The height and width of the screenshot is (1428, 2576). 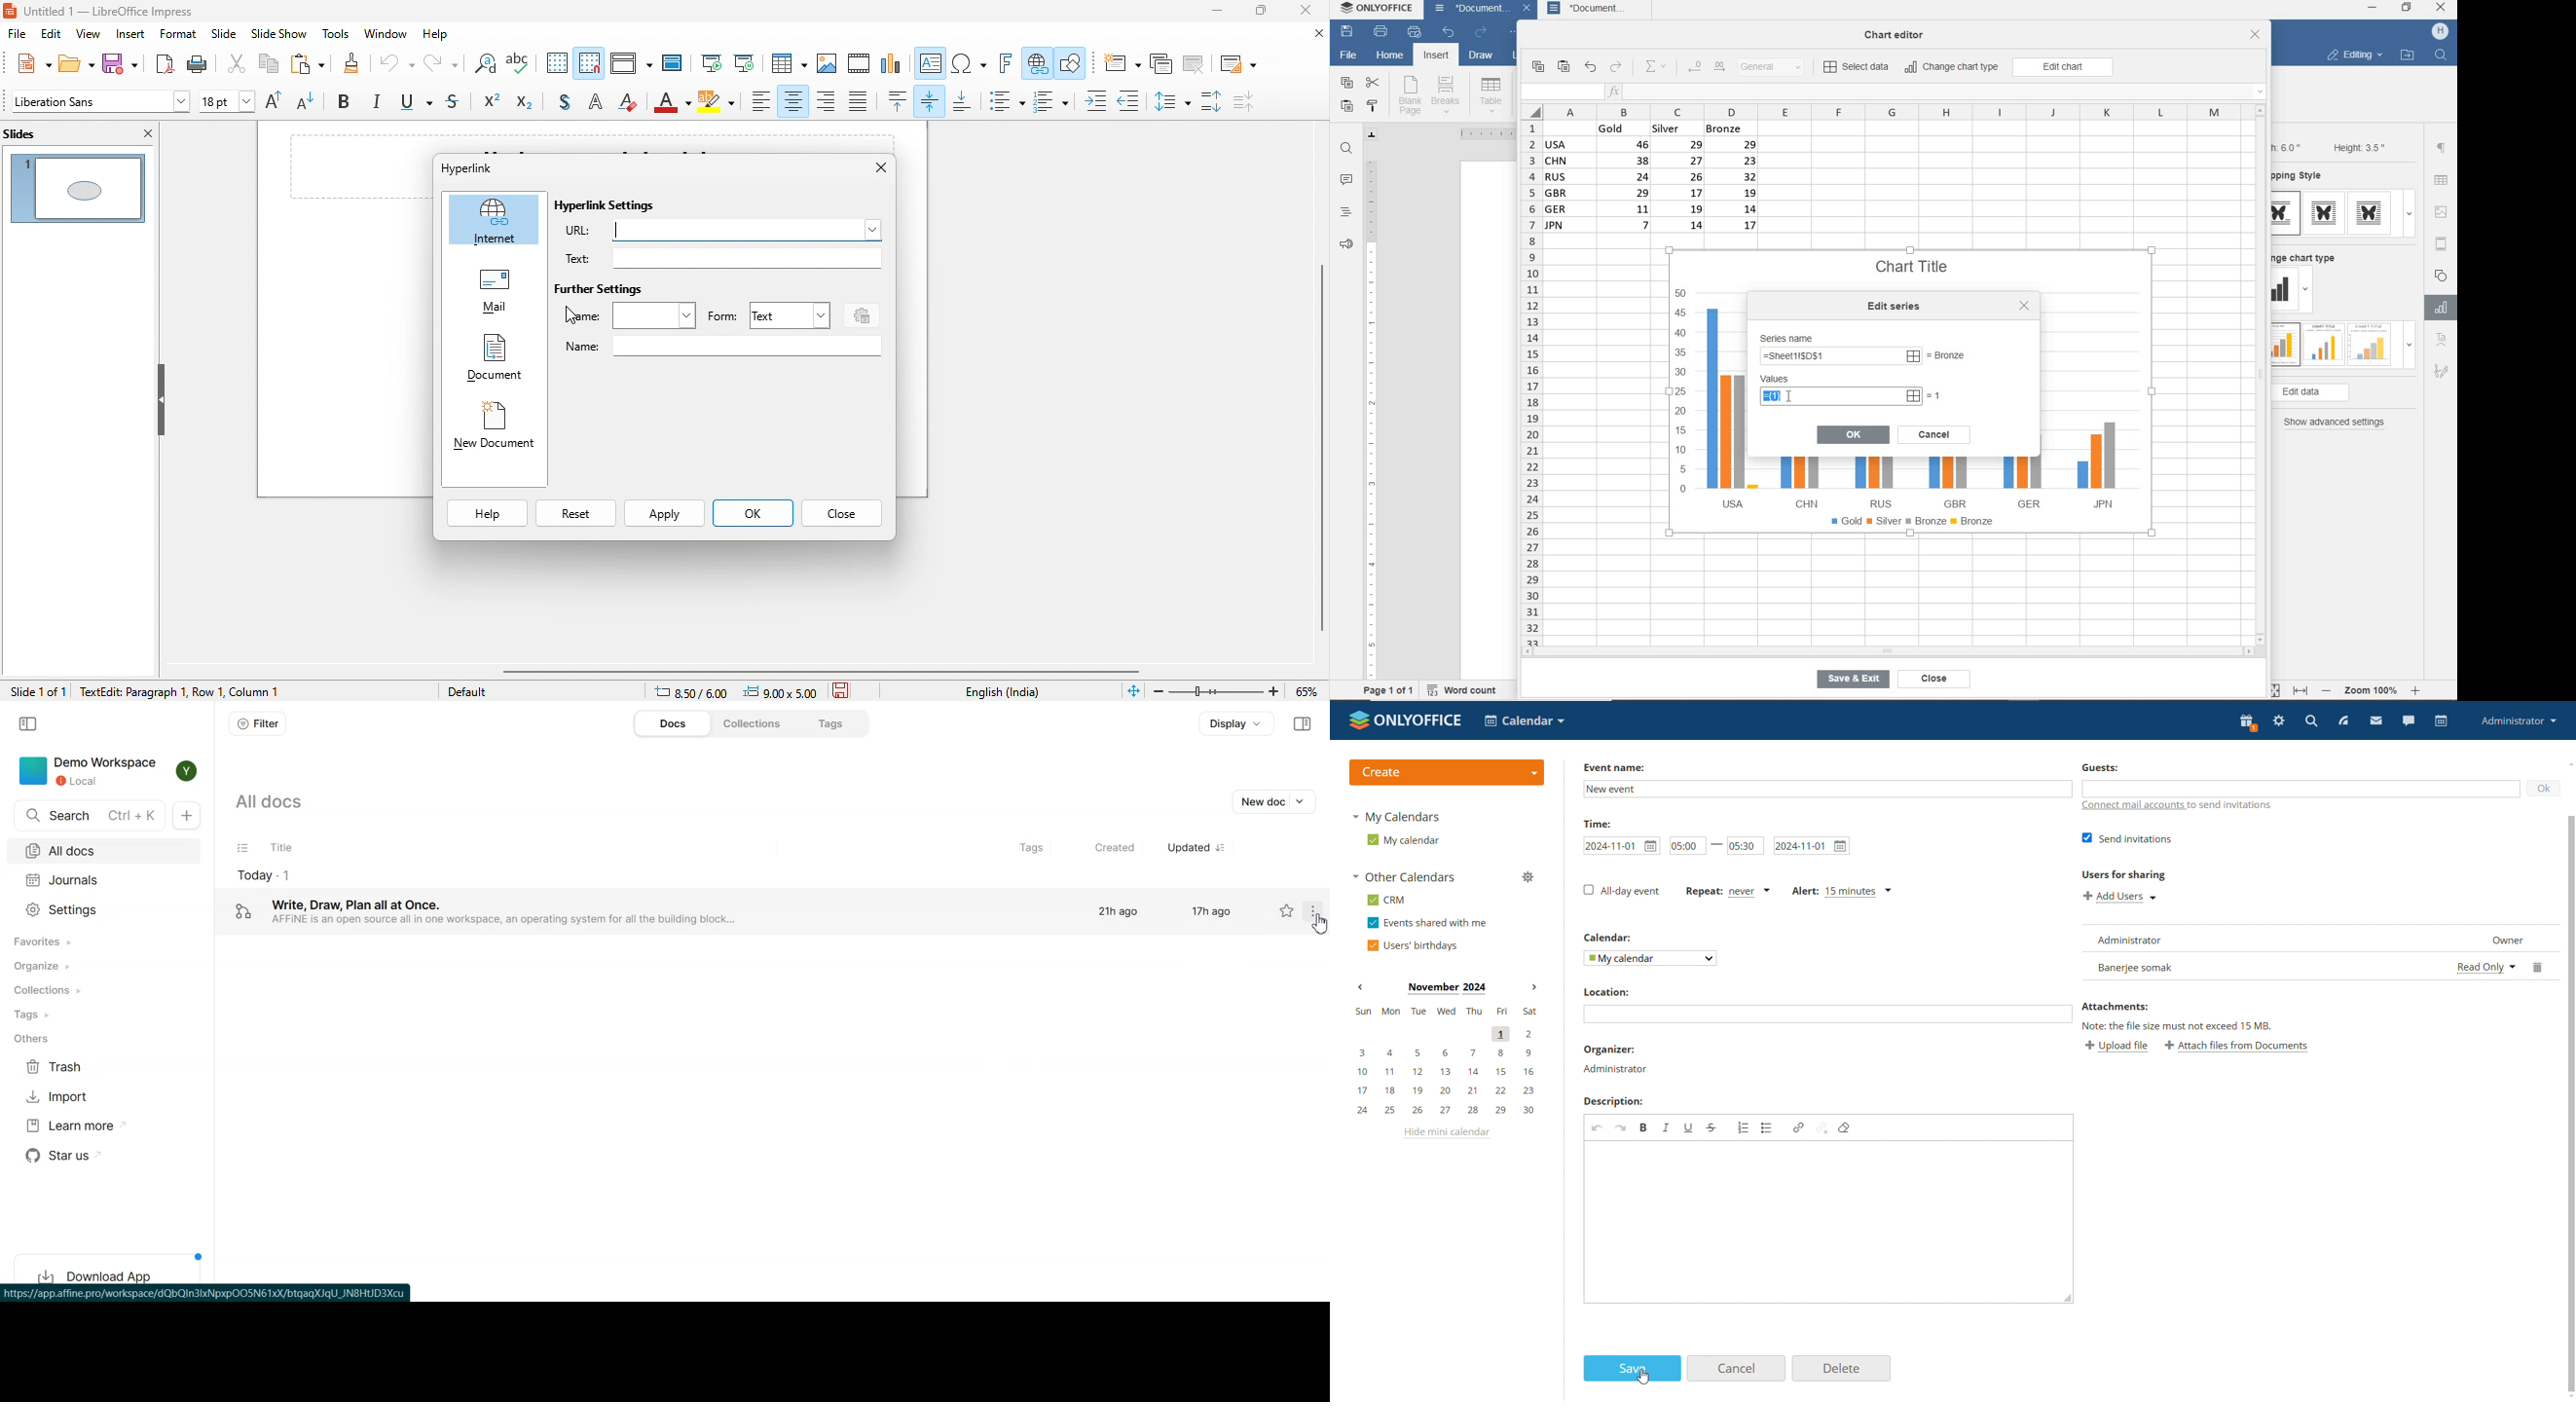 I want to click on RUS, so click(x=1877, y=482).